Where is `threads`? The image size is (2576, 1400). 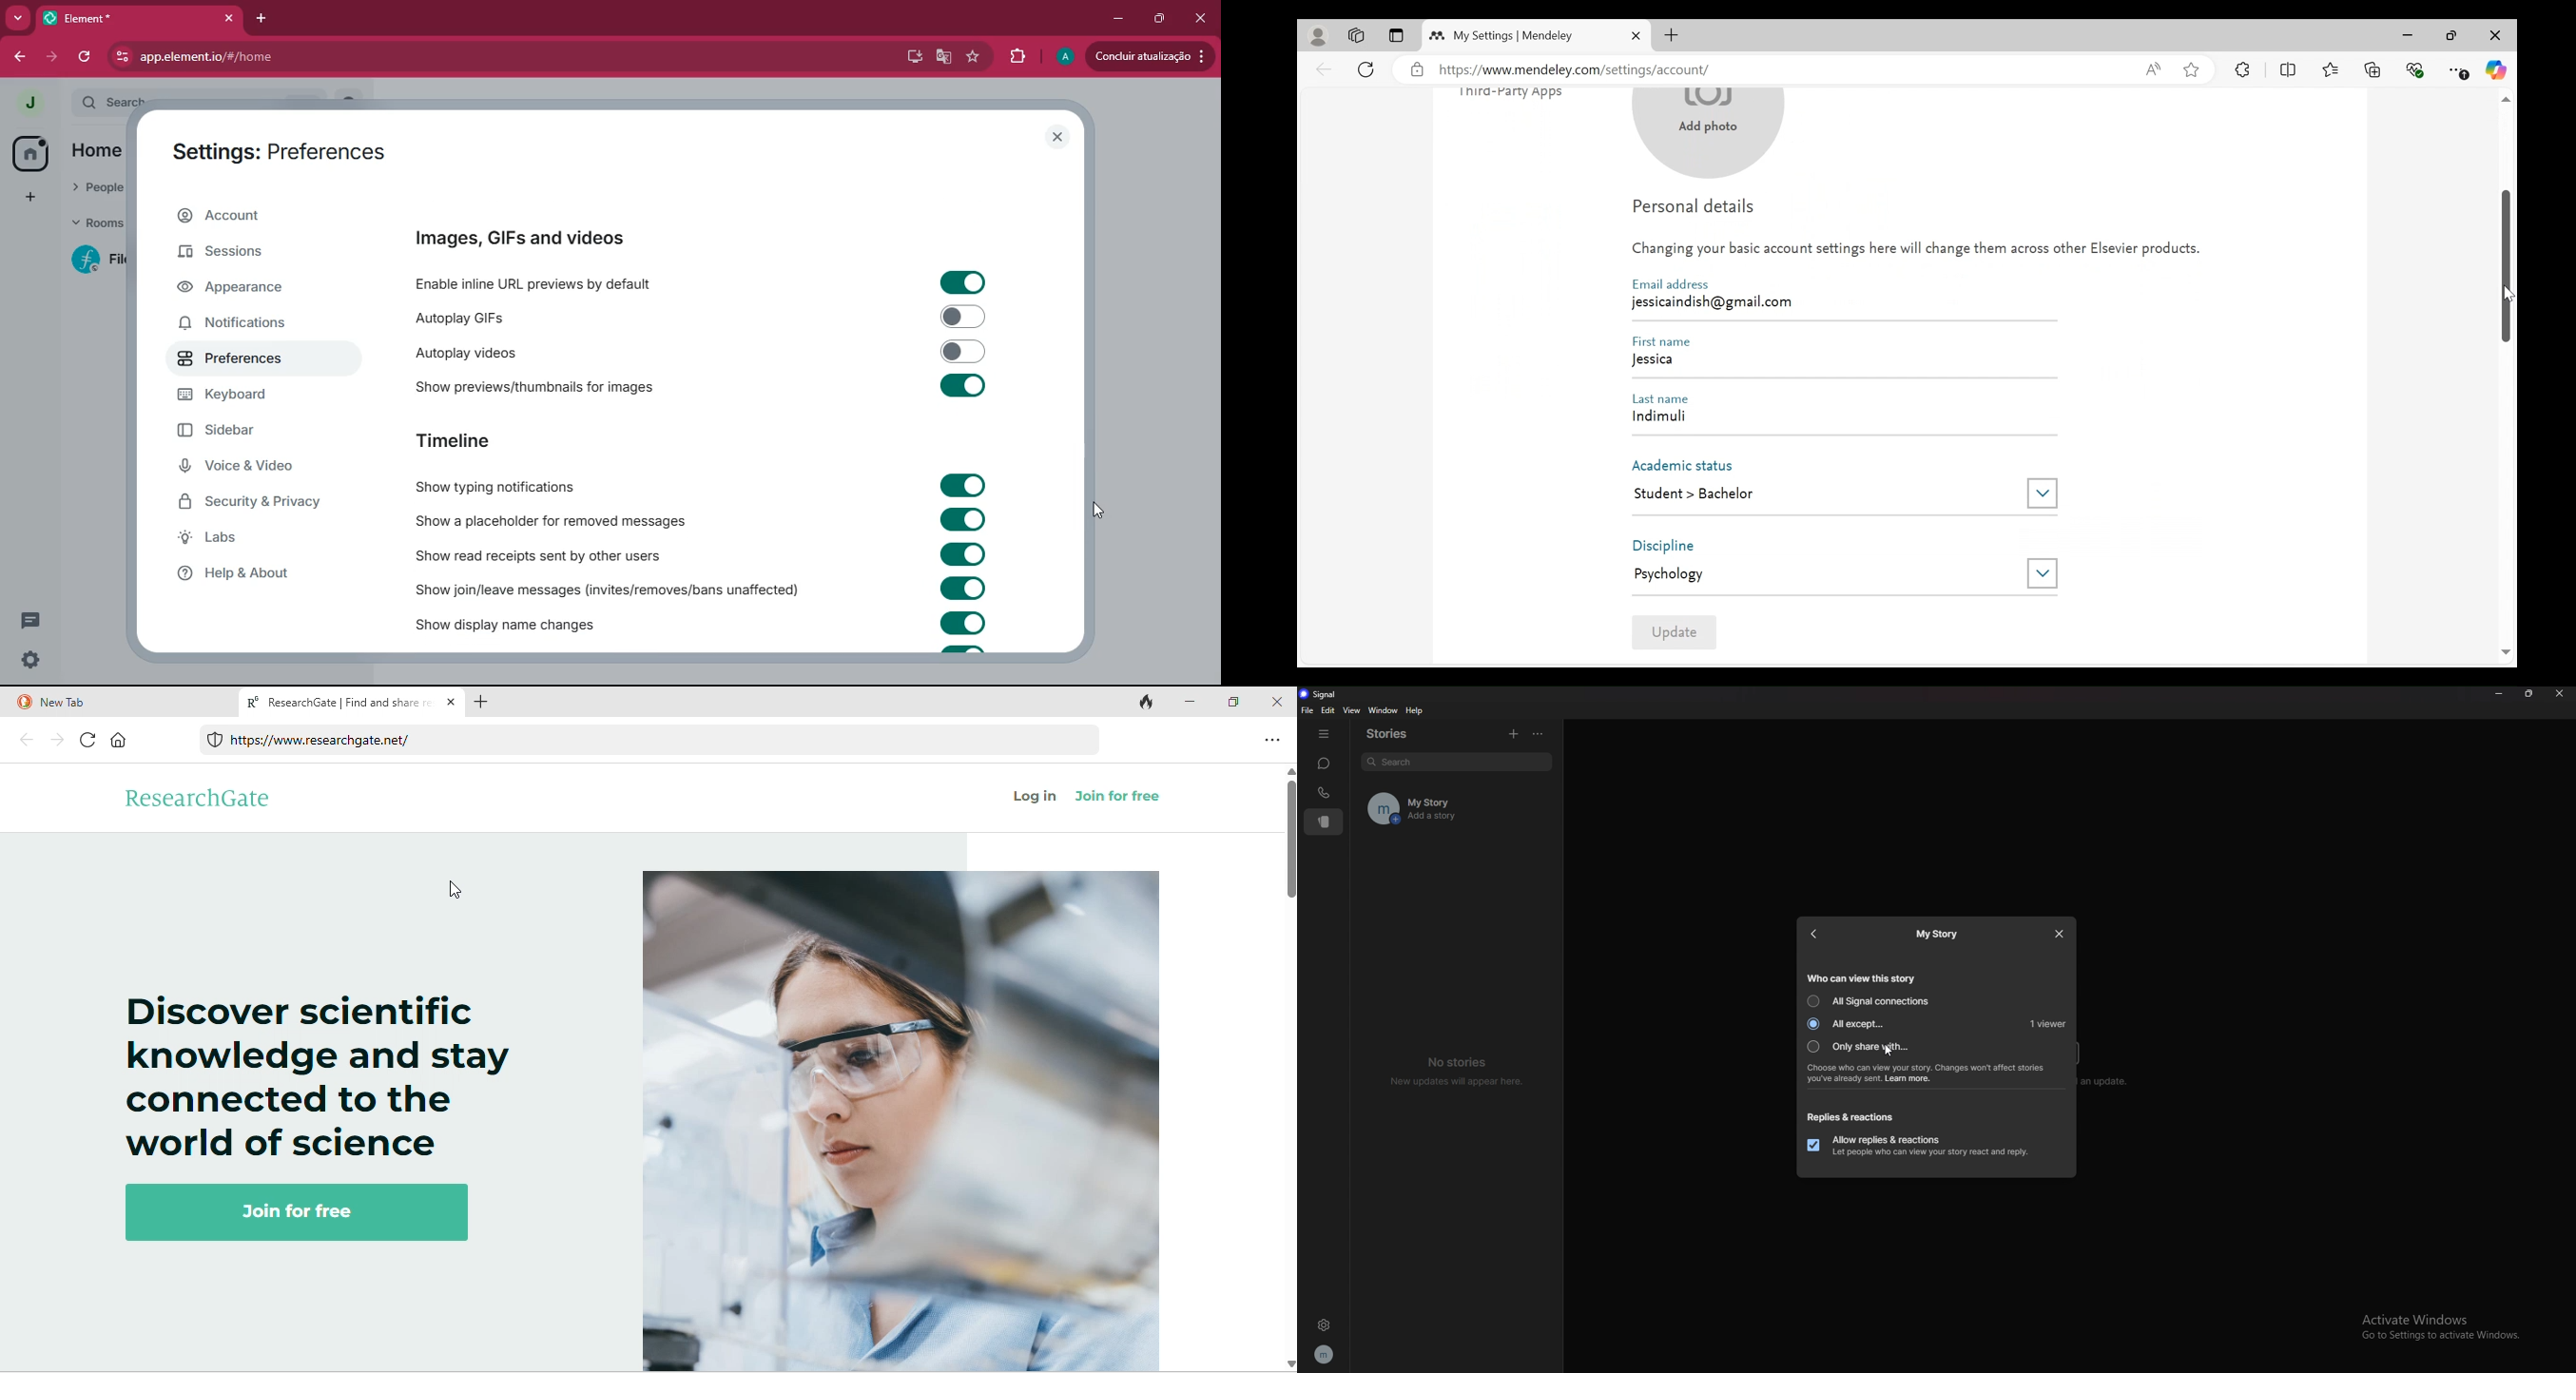 threads is located at coordinates (30, 620).